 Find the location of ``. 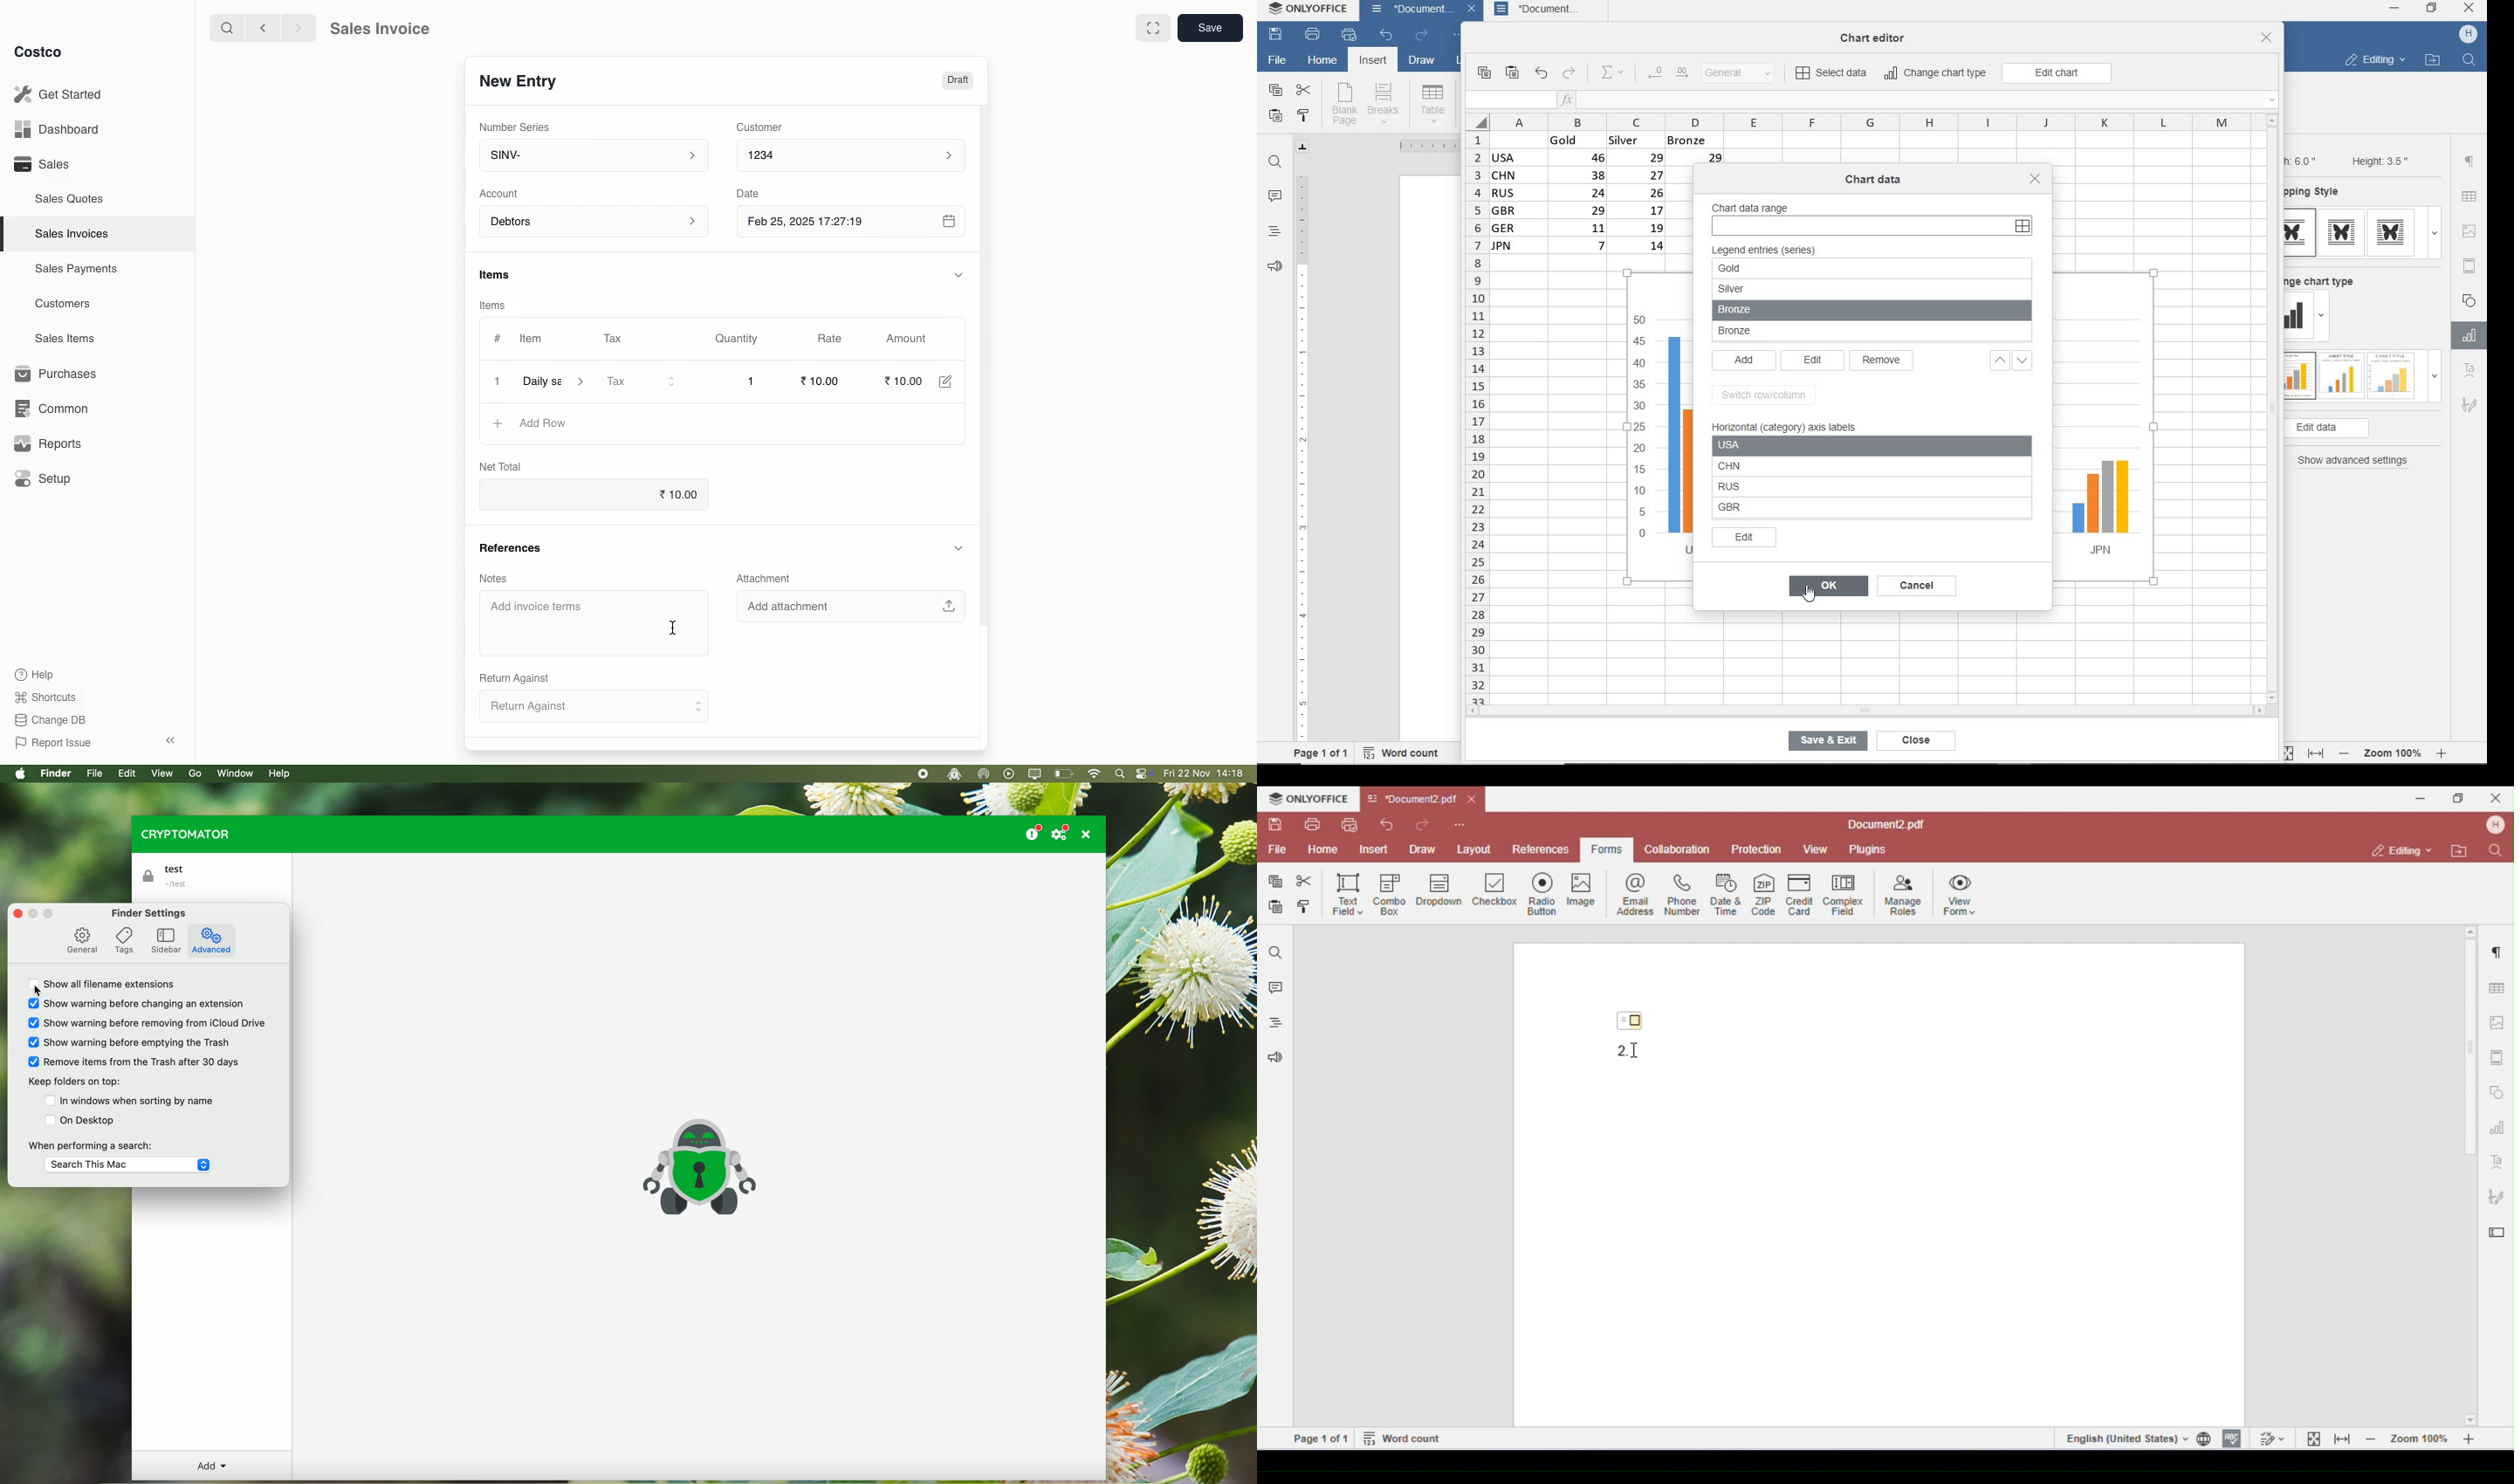

 is located at coordinates (499, 273).